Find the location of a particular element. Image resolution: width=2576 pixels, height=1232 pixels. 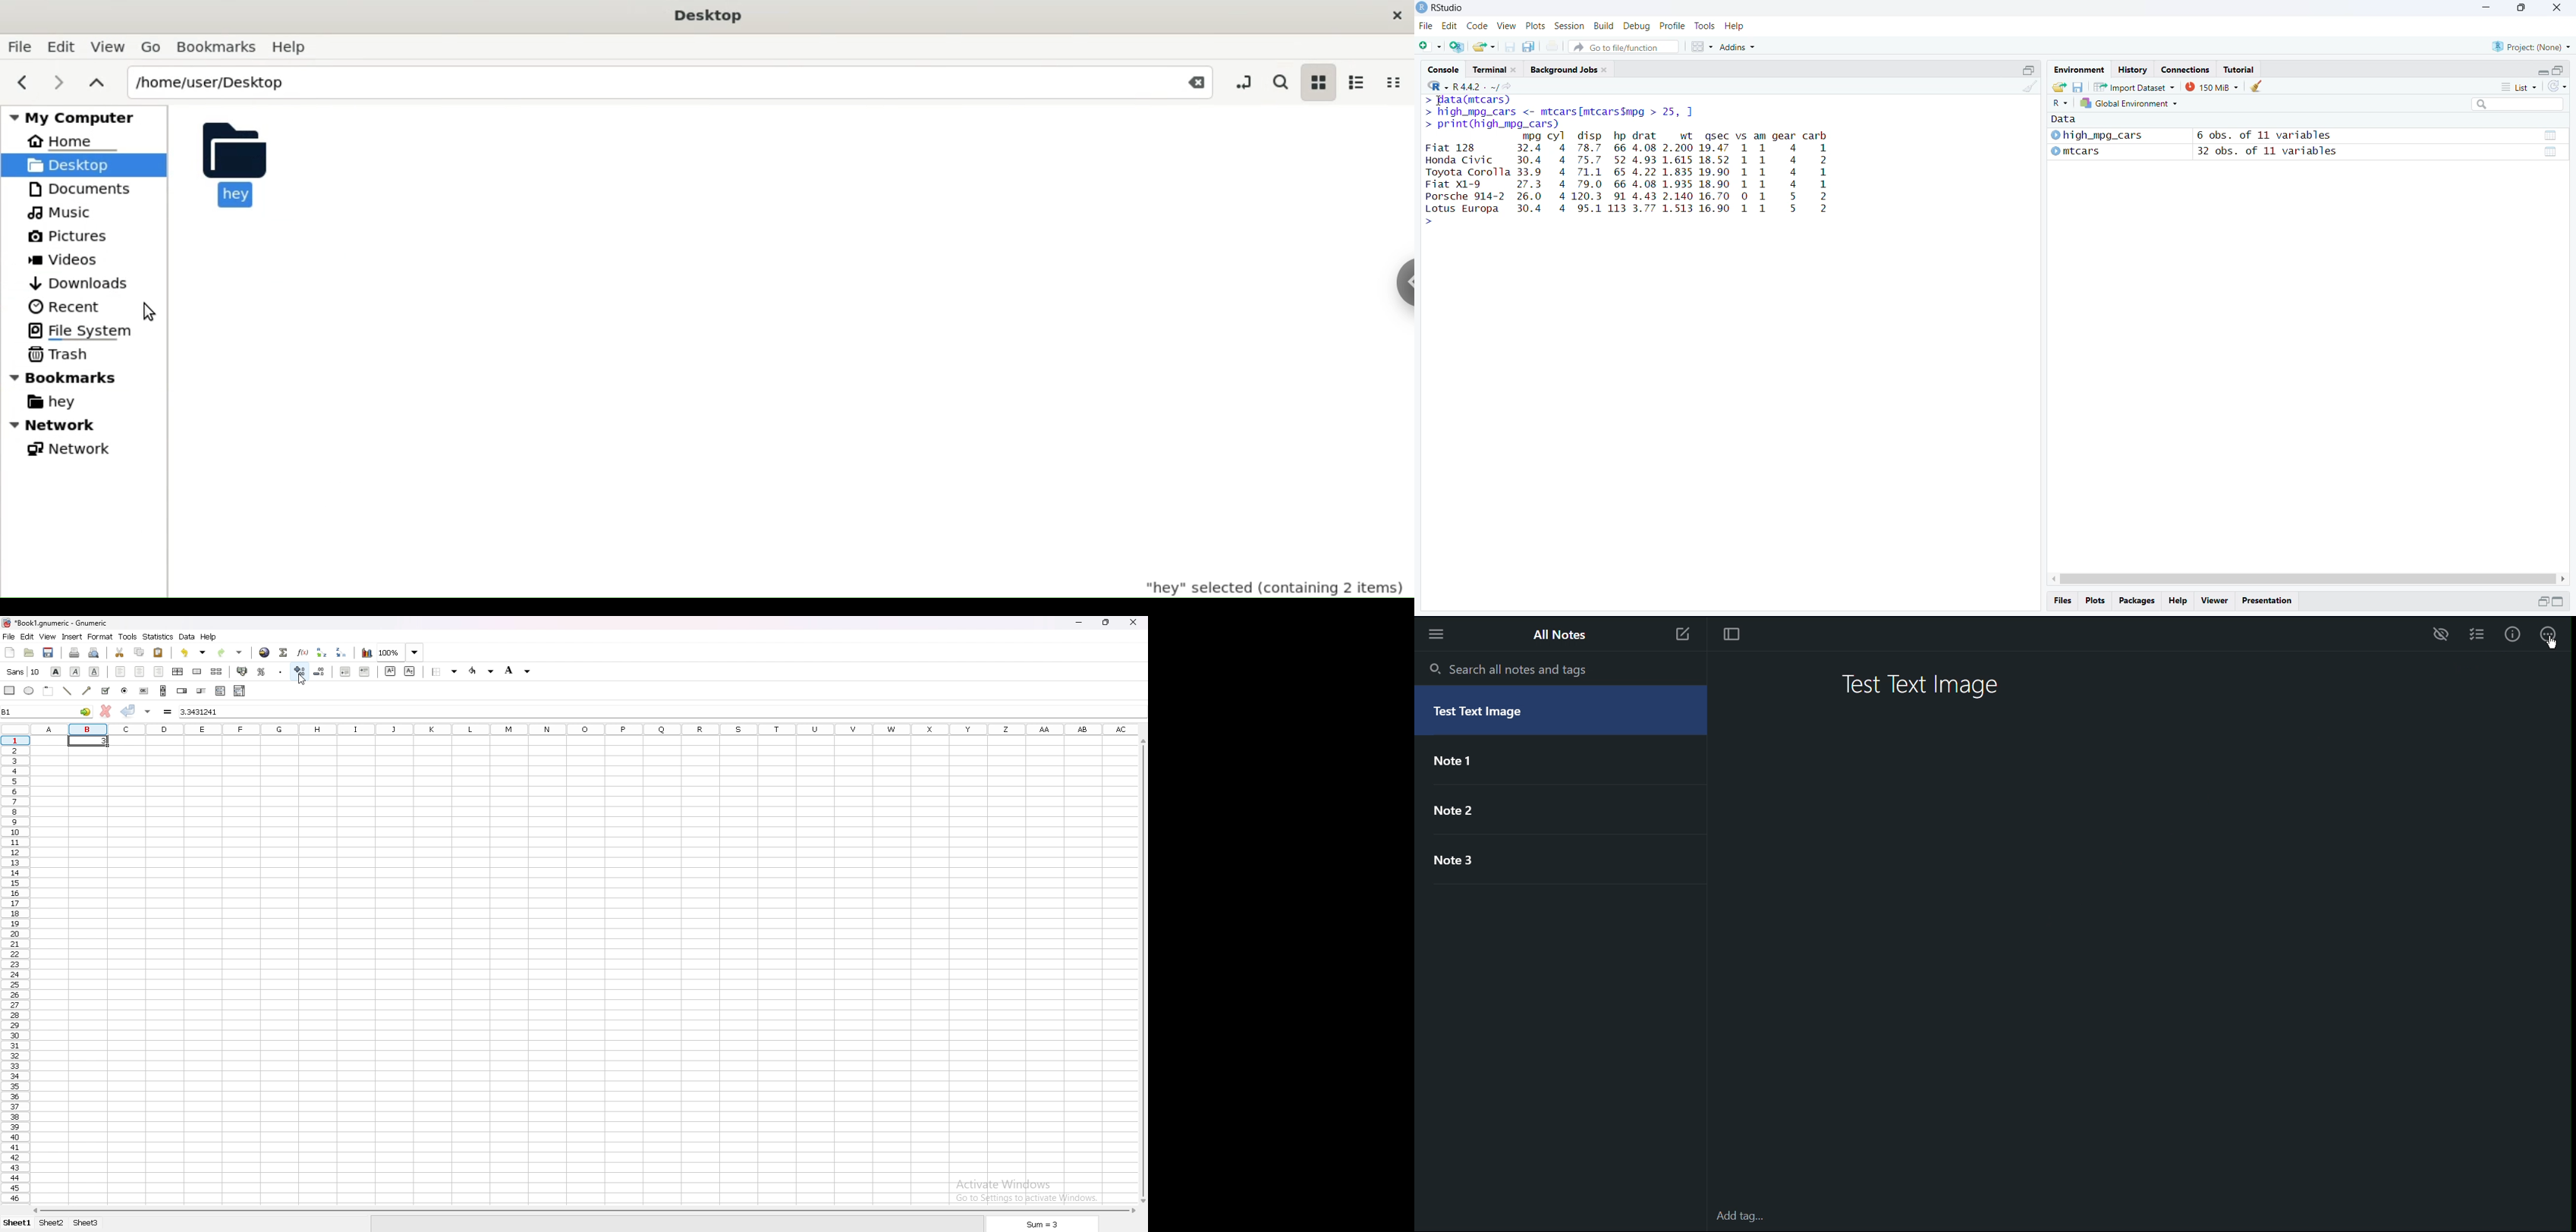

functions is located at coordinates (303, 652).